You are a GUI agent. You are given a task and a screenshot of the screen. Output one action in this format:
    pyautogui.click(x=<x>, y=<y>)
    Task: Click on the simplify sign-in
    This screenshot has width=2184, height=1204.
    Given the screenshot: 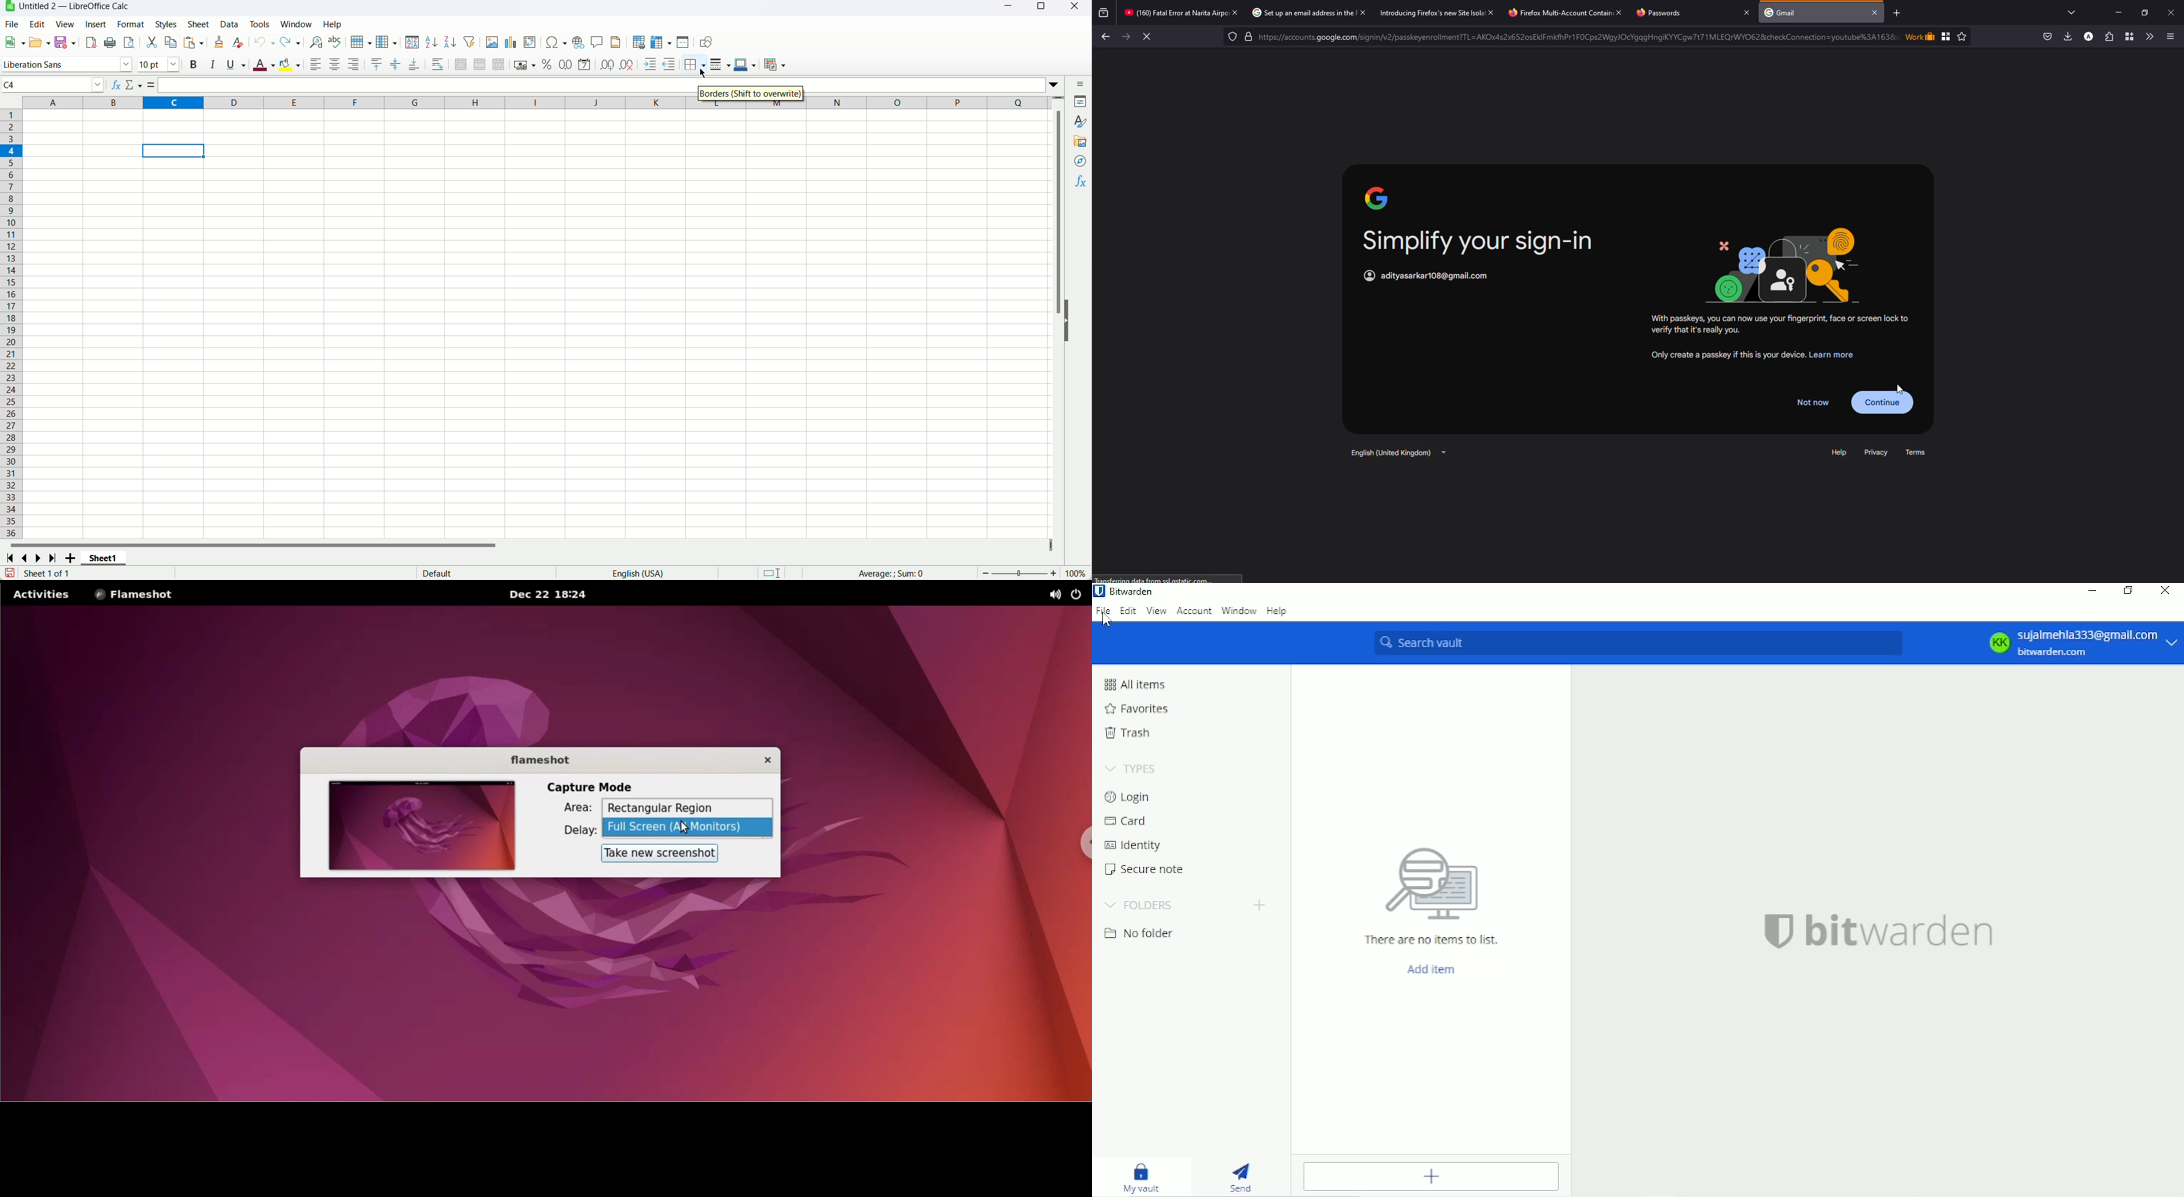 What is the action you would take?
    pyautogui.click(x=1482, y=241)
    